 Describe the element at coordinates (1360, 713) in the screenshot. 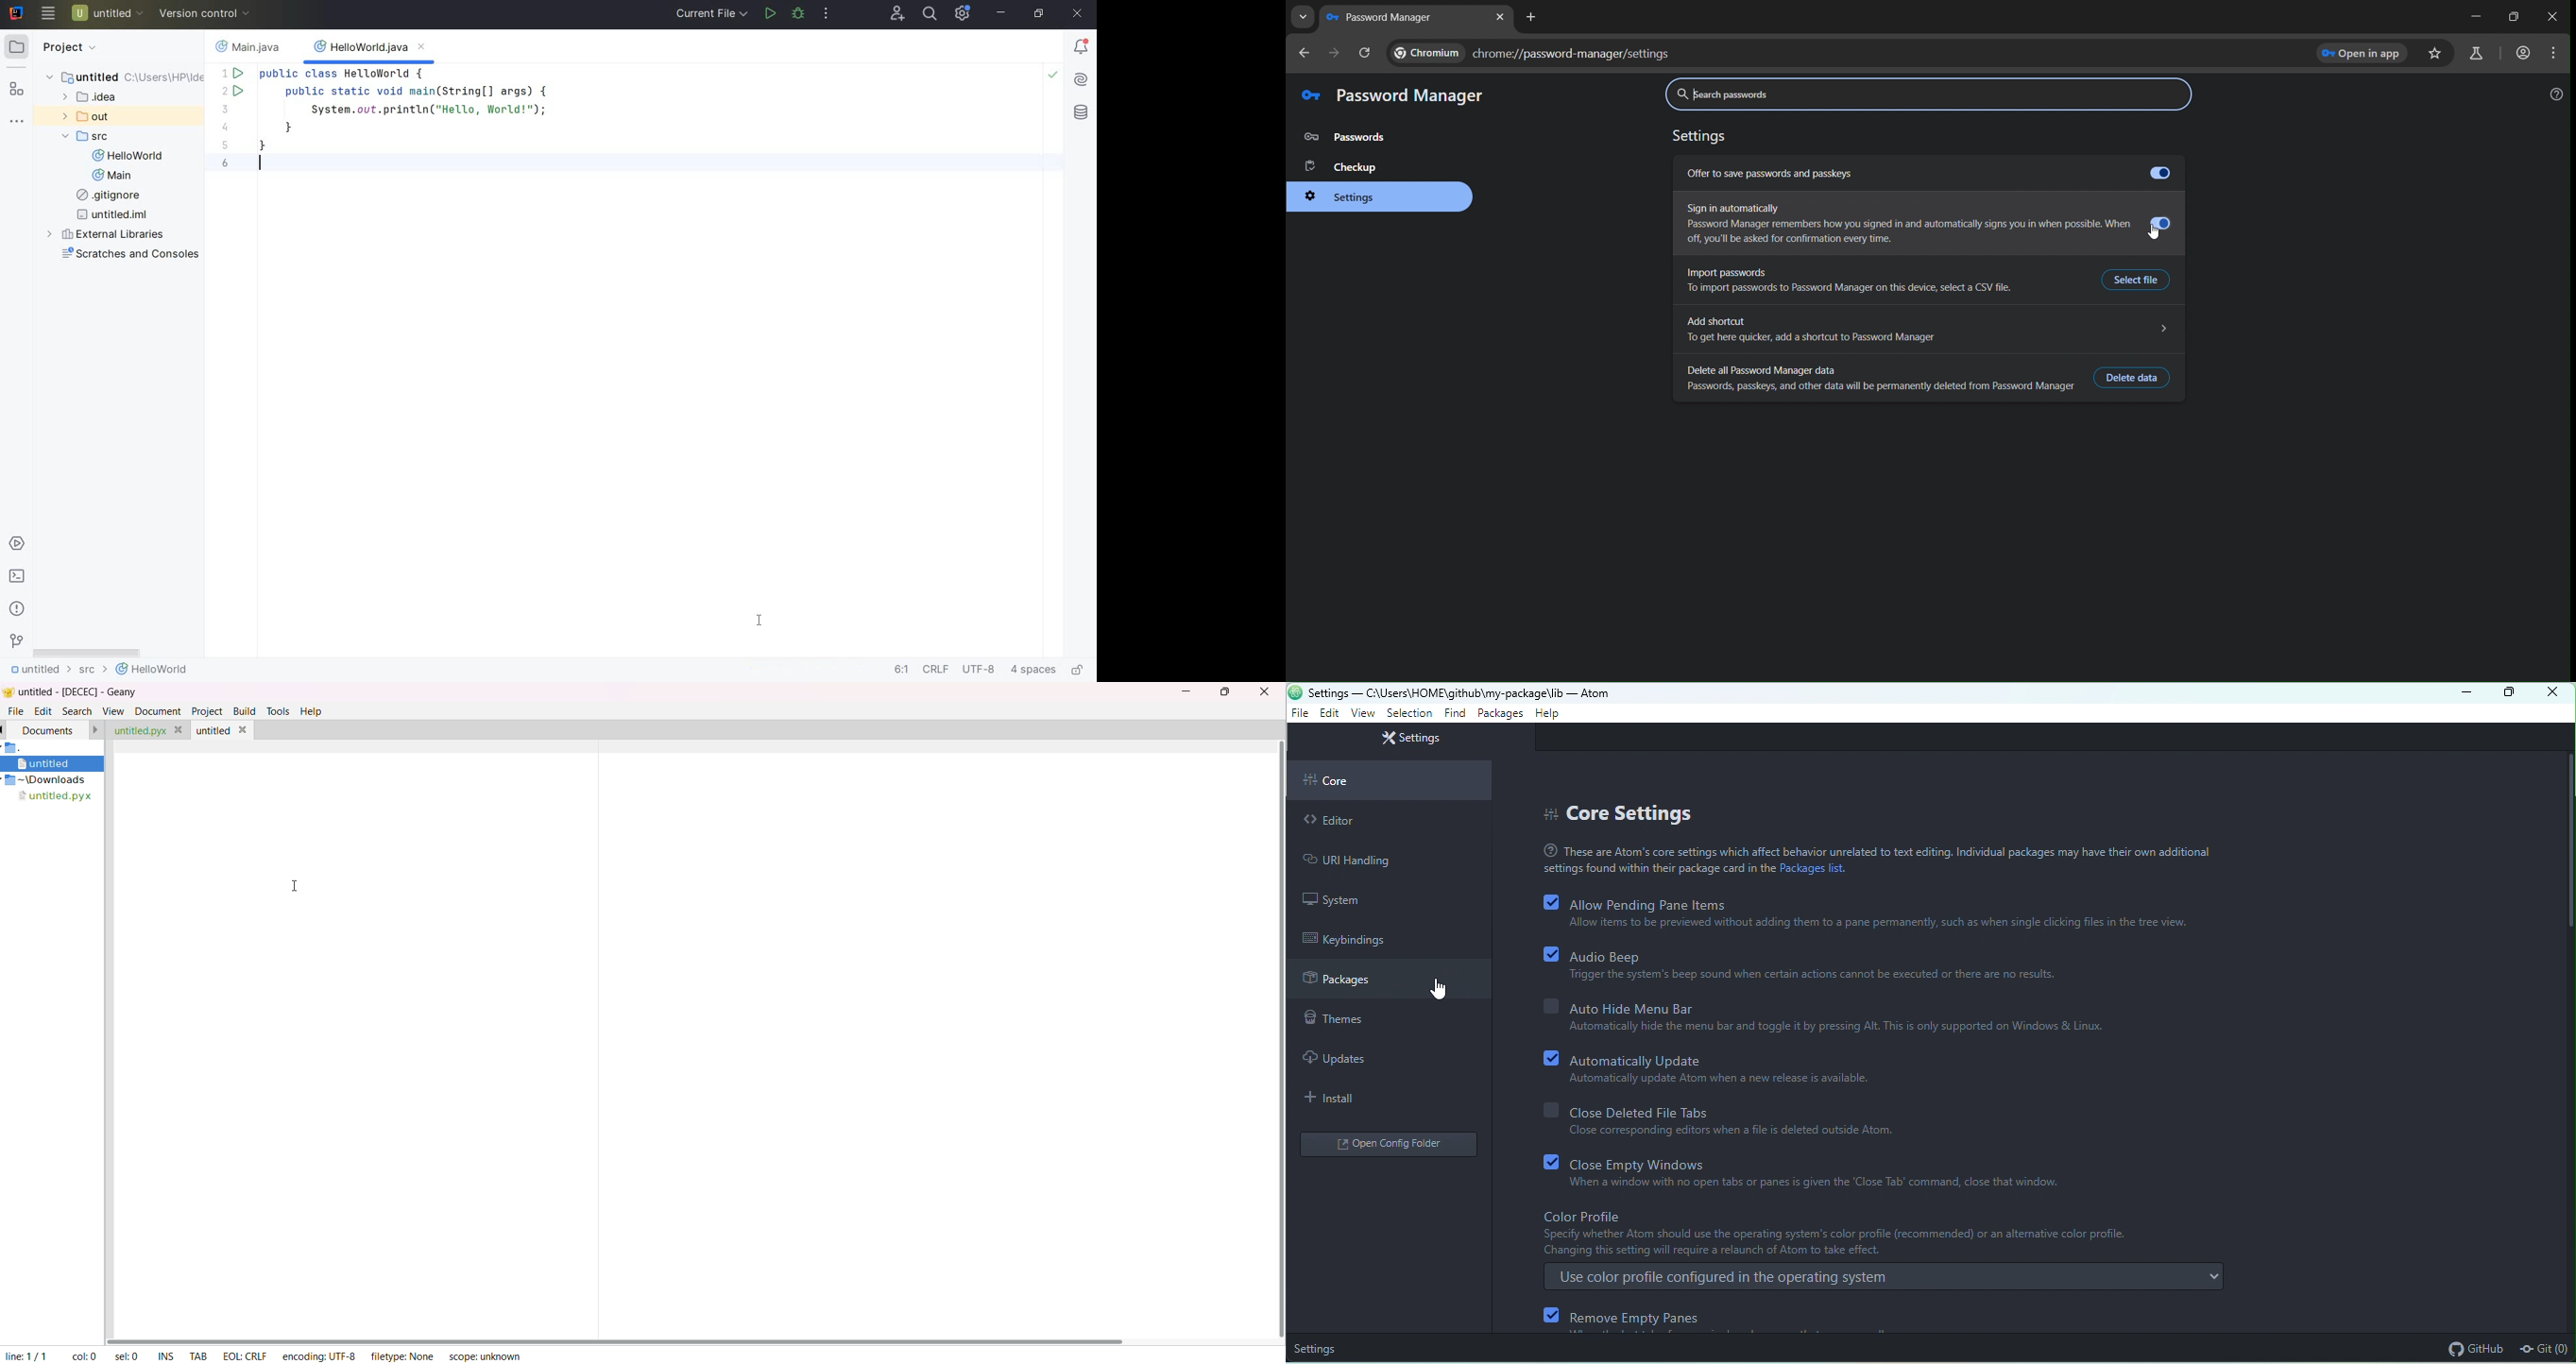

I see `view` at that location.